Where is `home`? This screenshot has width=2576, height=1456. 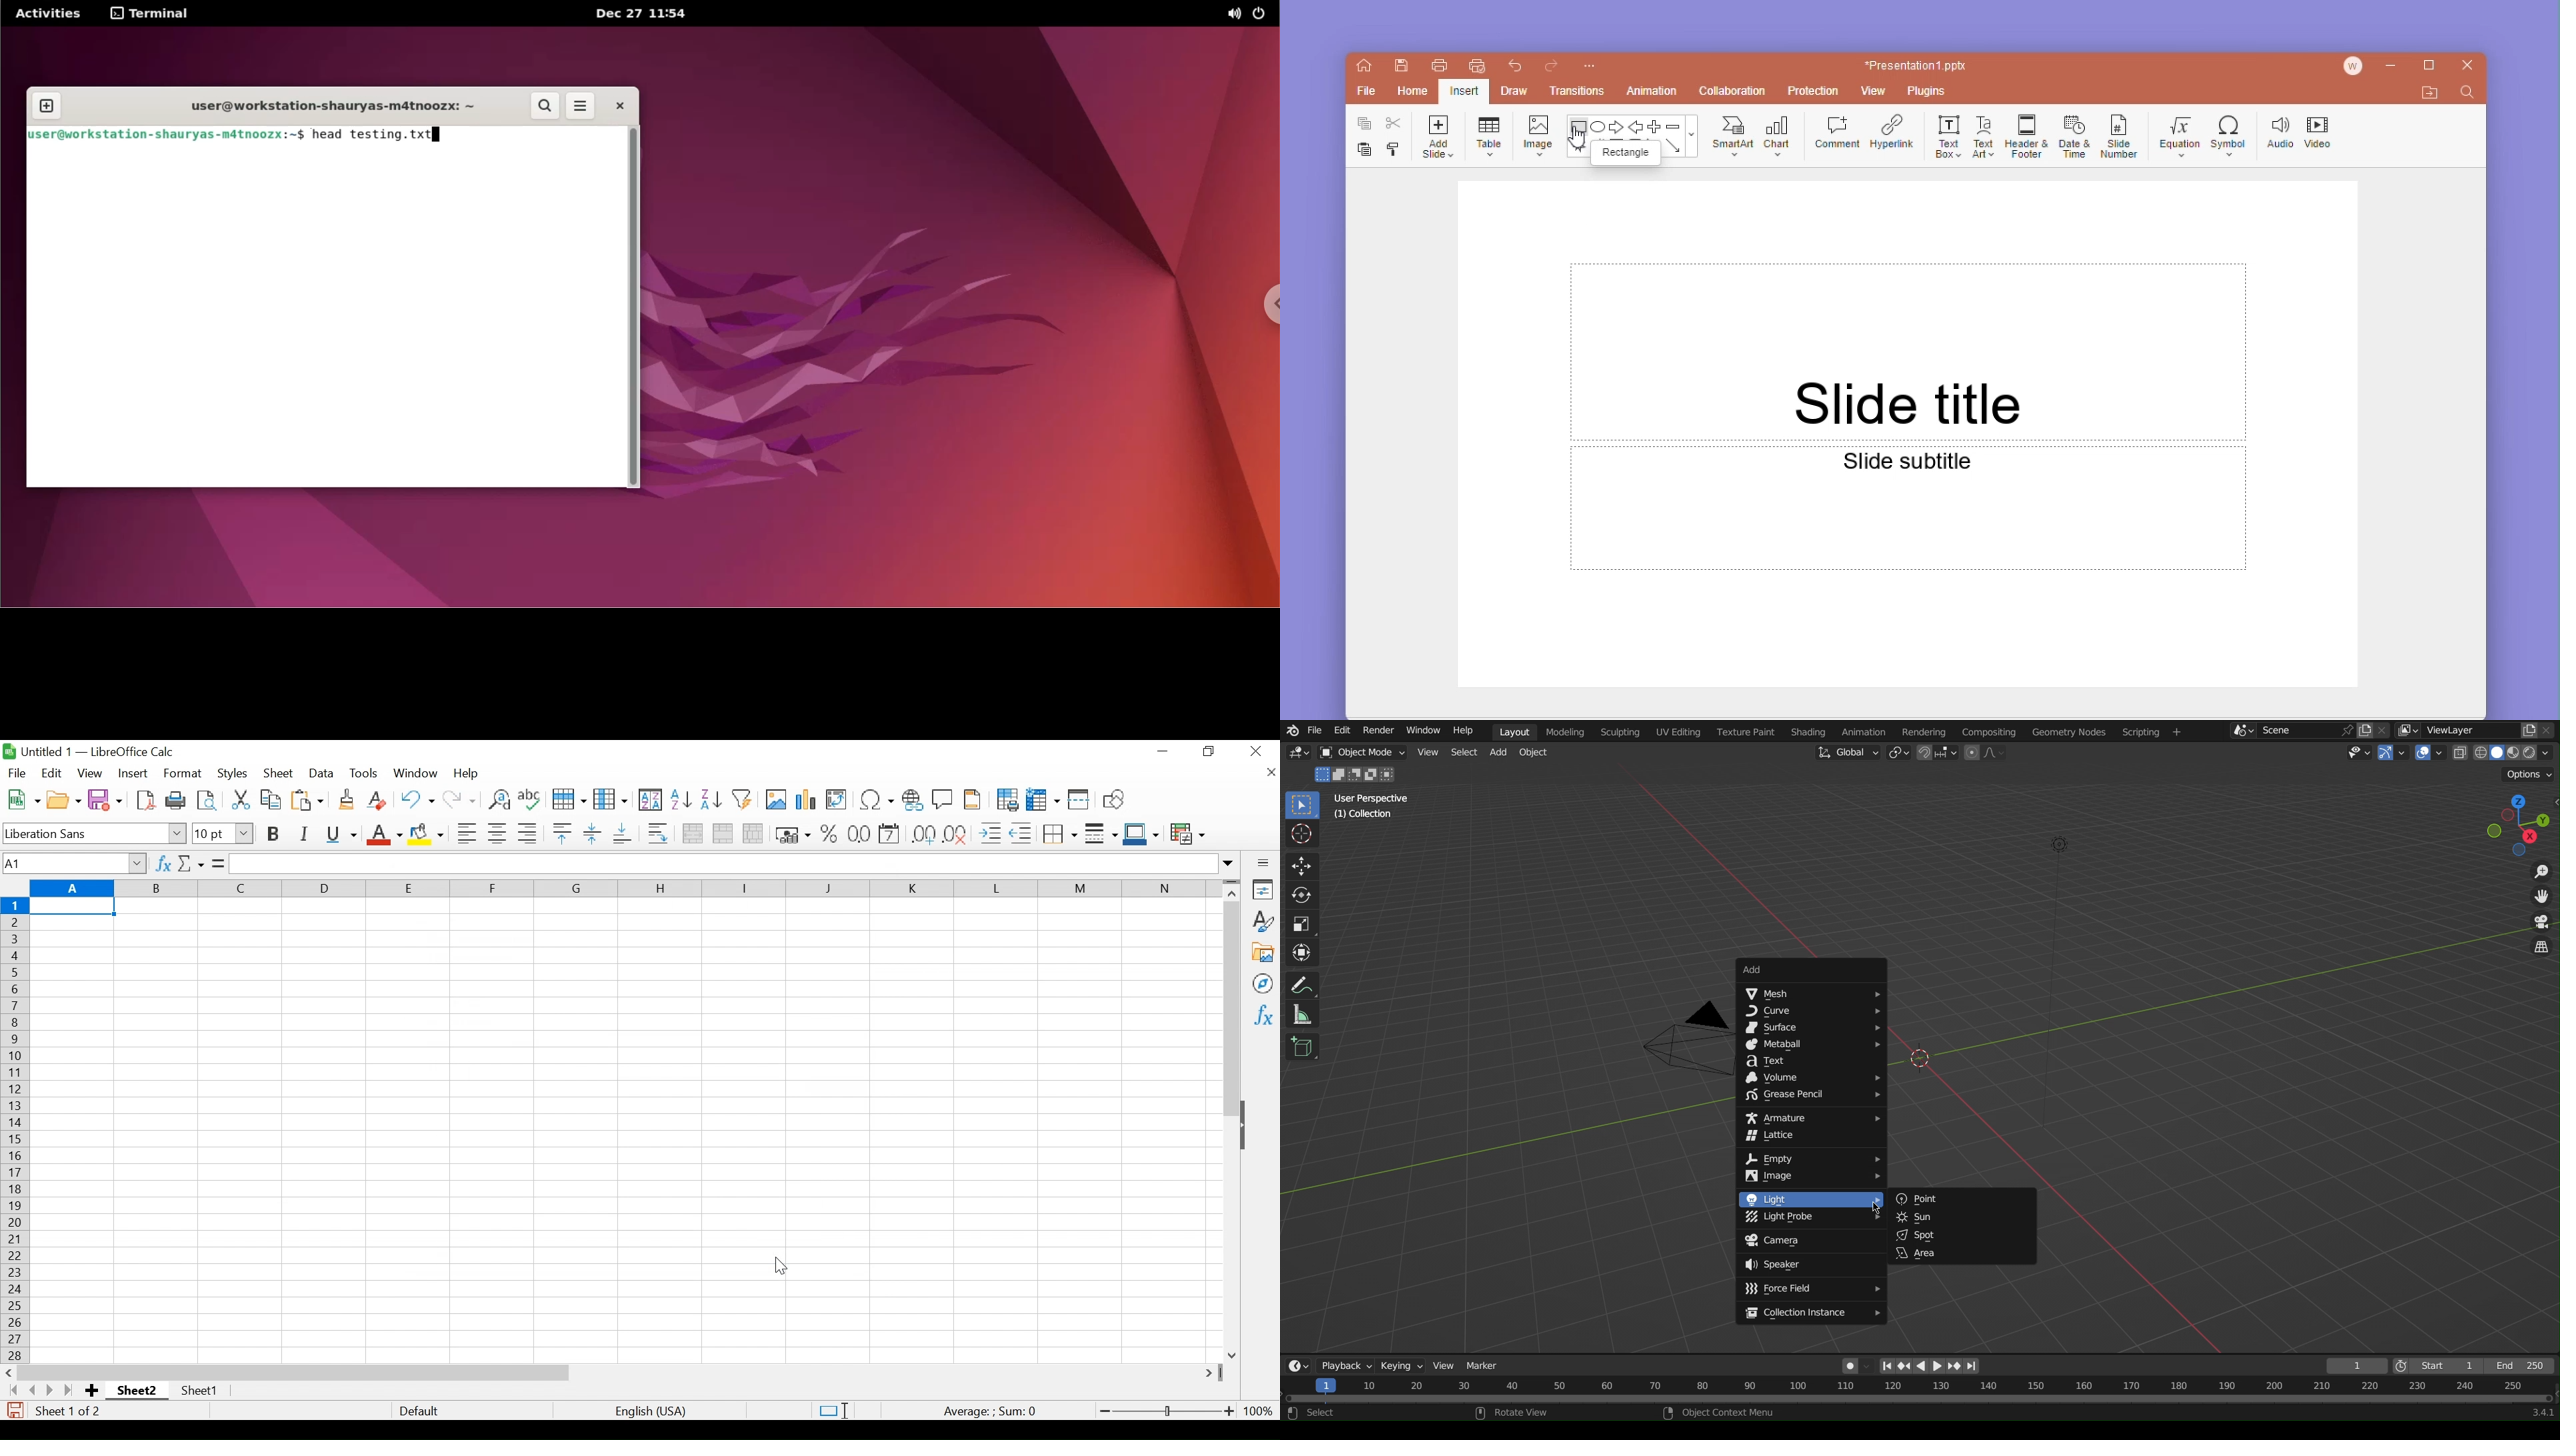
home is located at coordinates (1364, 68).